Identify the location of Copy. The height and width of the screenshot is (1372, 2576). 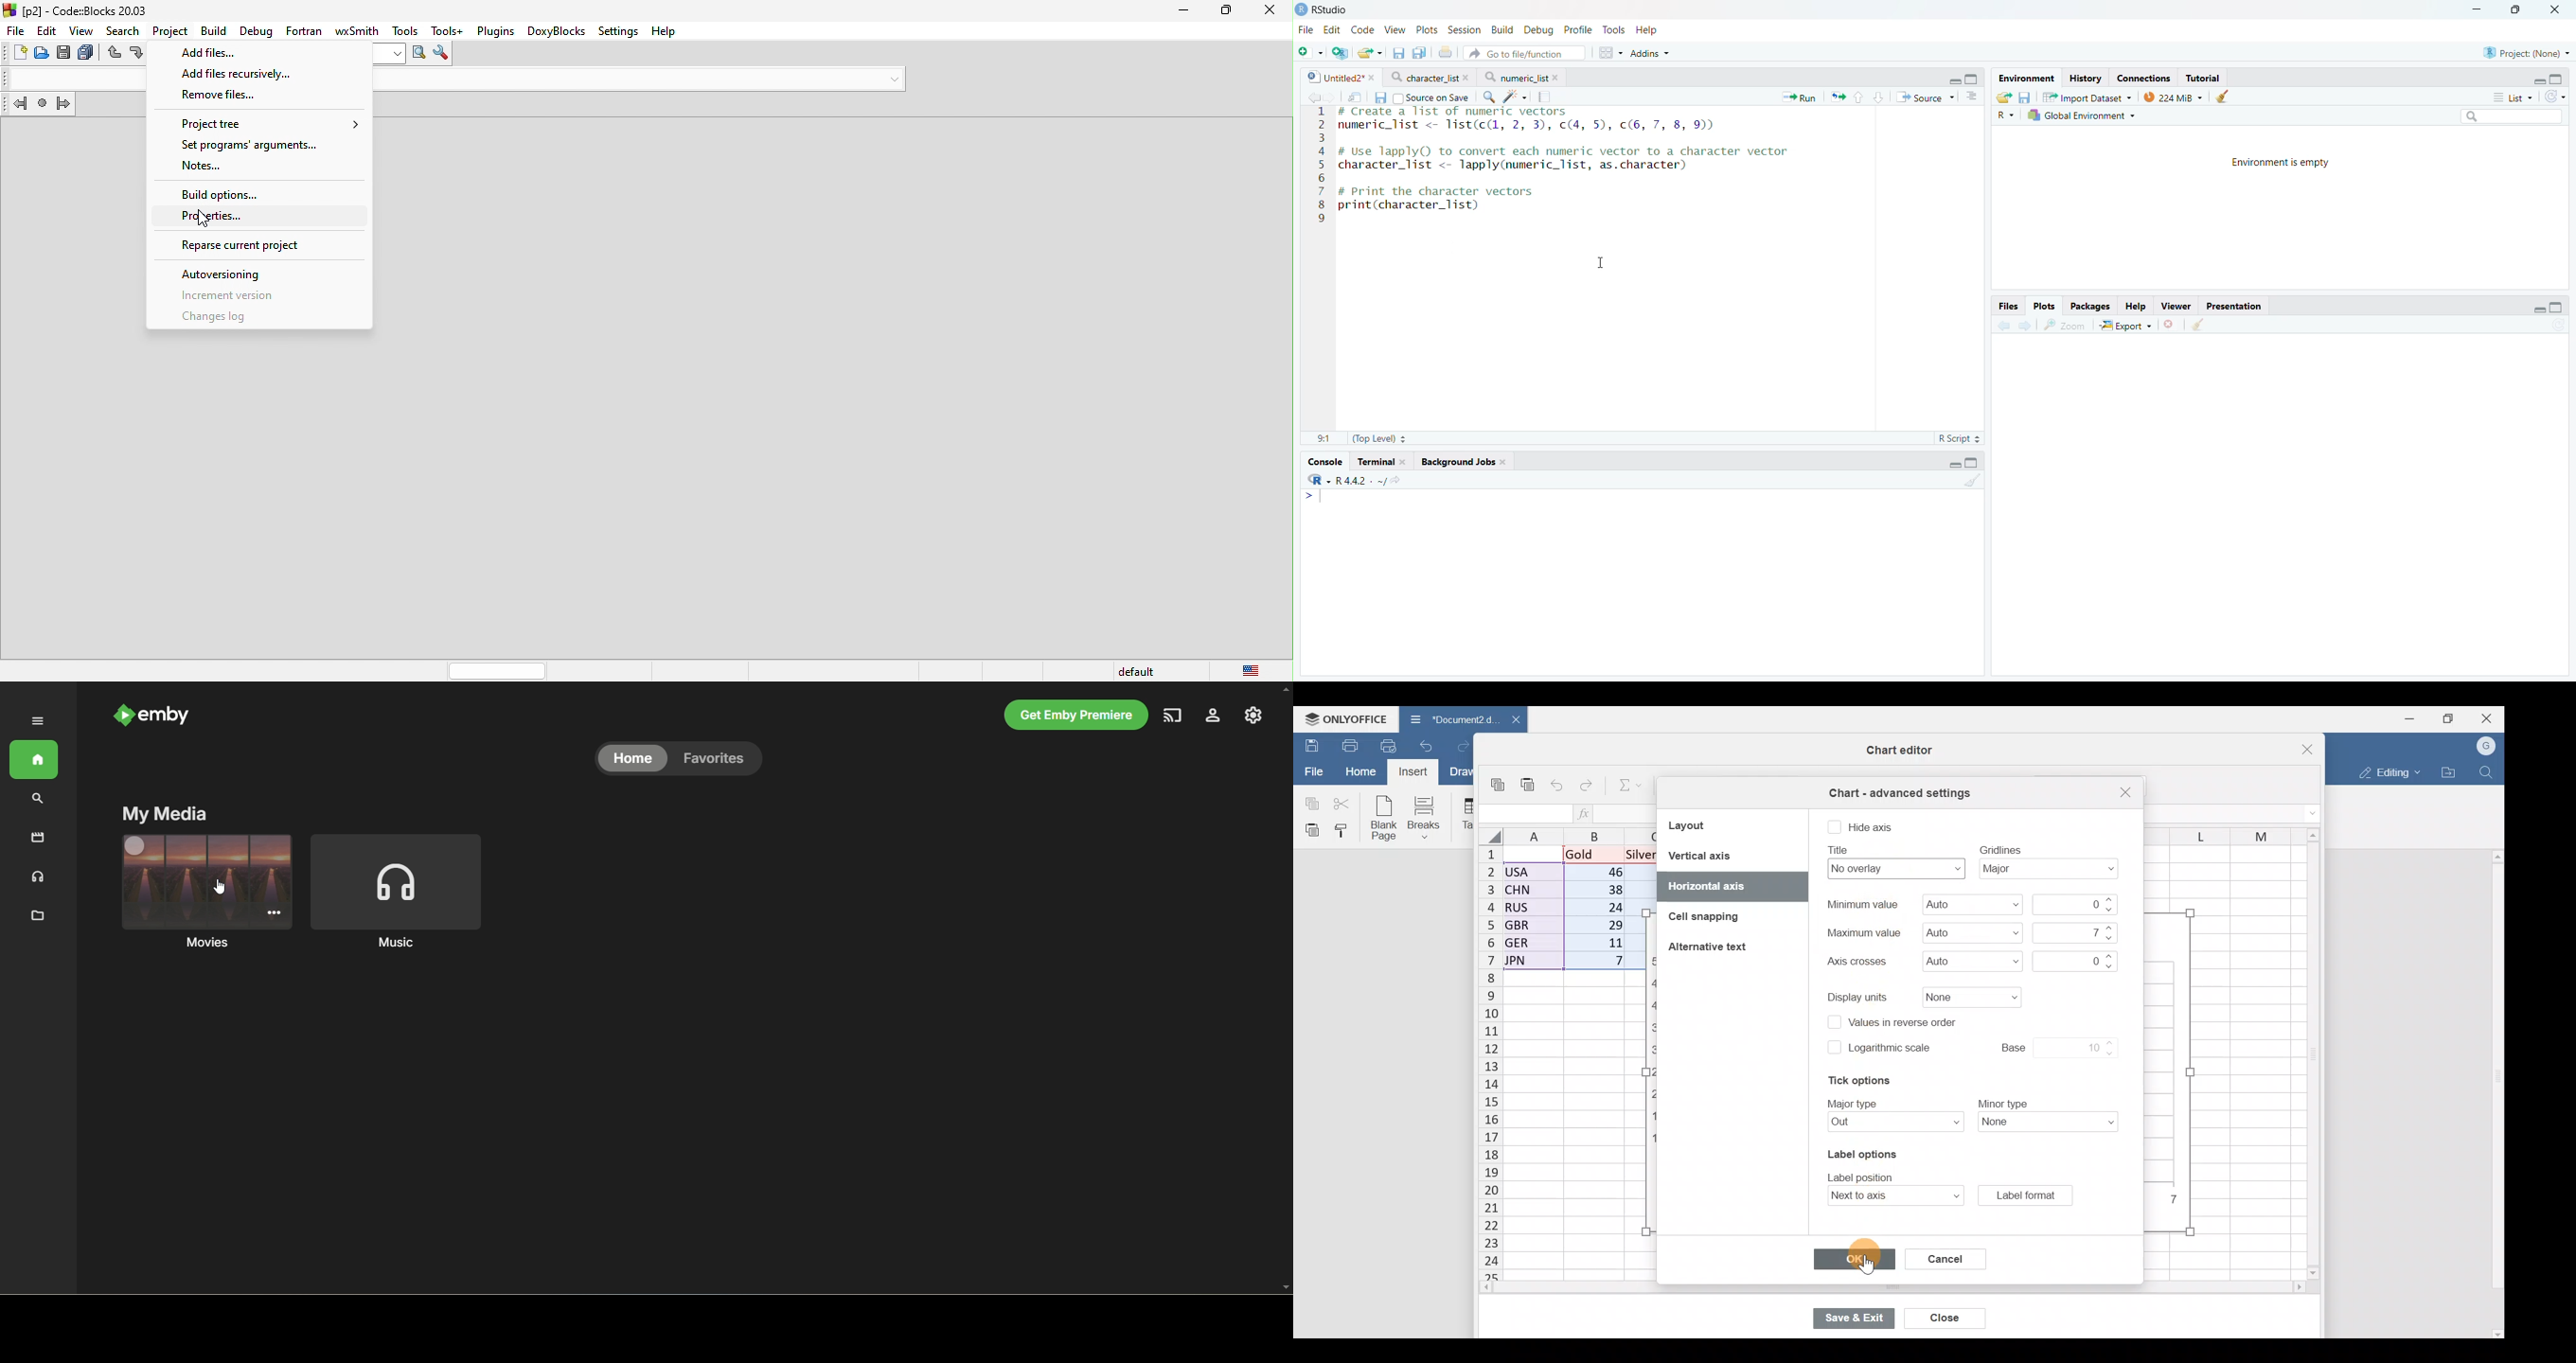
(1499, 780).